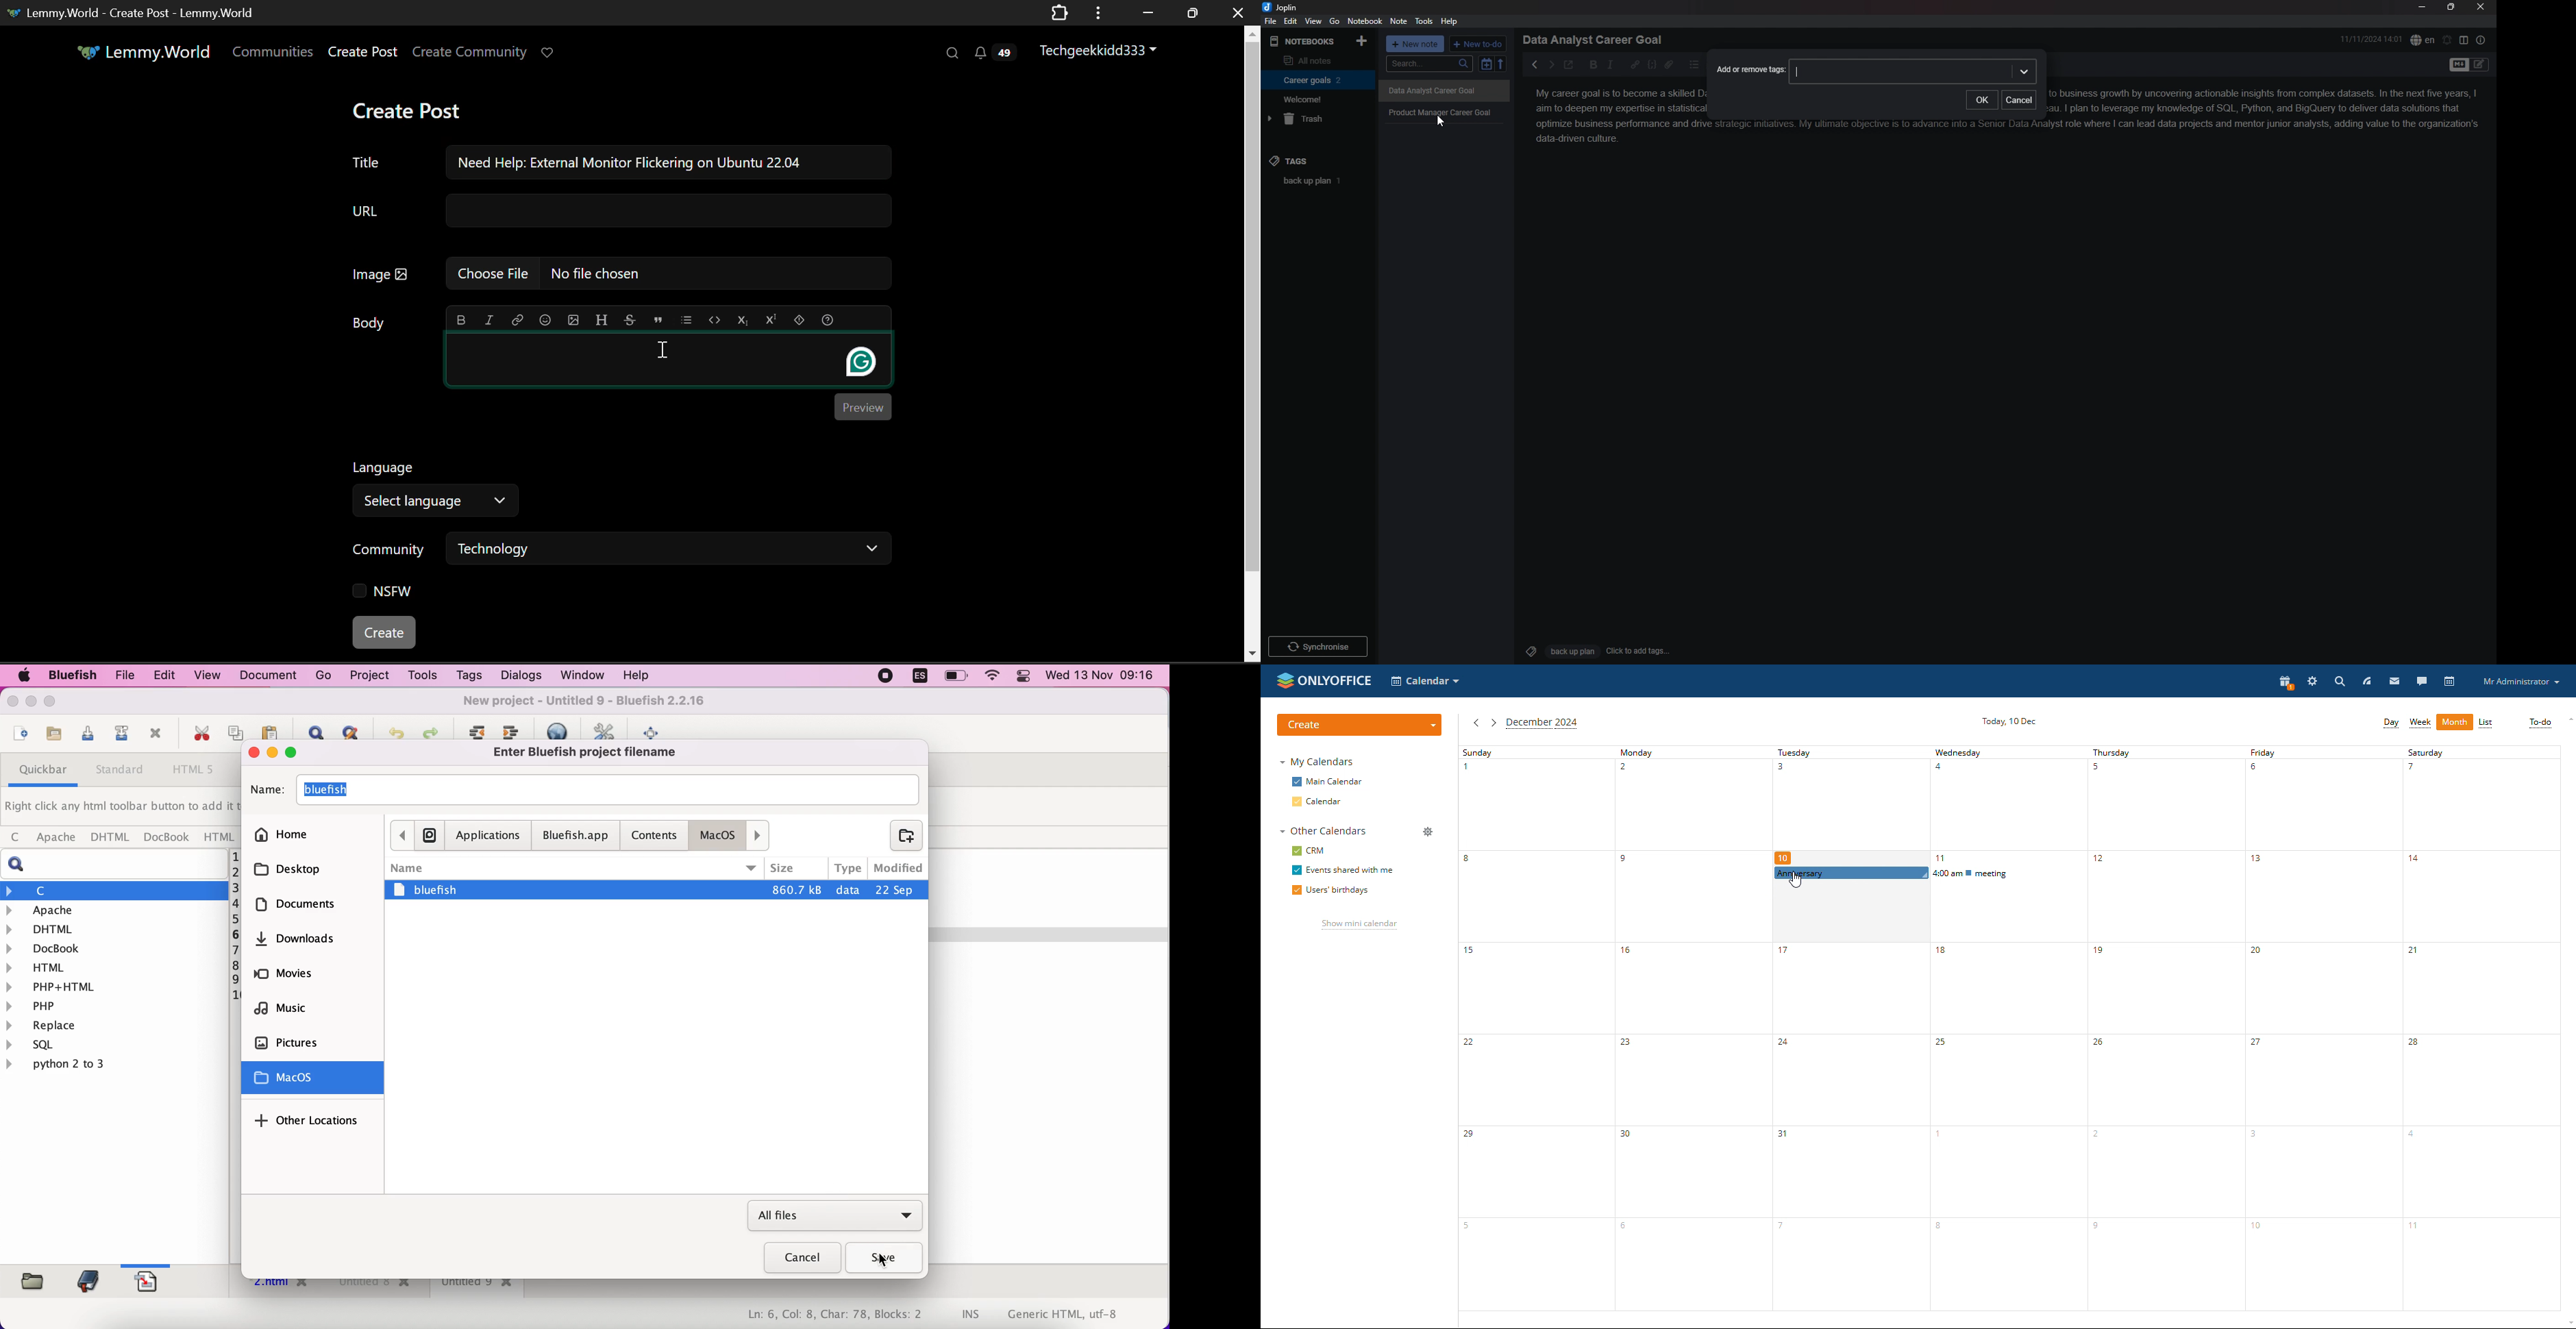 The width and height of the screenshot is (2576, 1344). I want to click on trash, so click(1316, 118).